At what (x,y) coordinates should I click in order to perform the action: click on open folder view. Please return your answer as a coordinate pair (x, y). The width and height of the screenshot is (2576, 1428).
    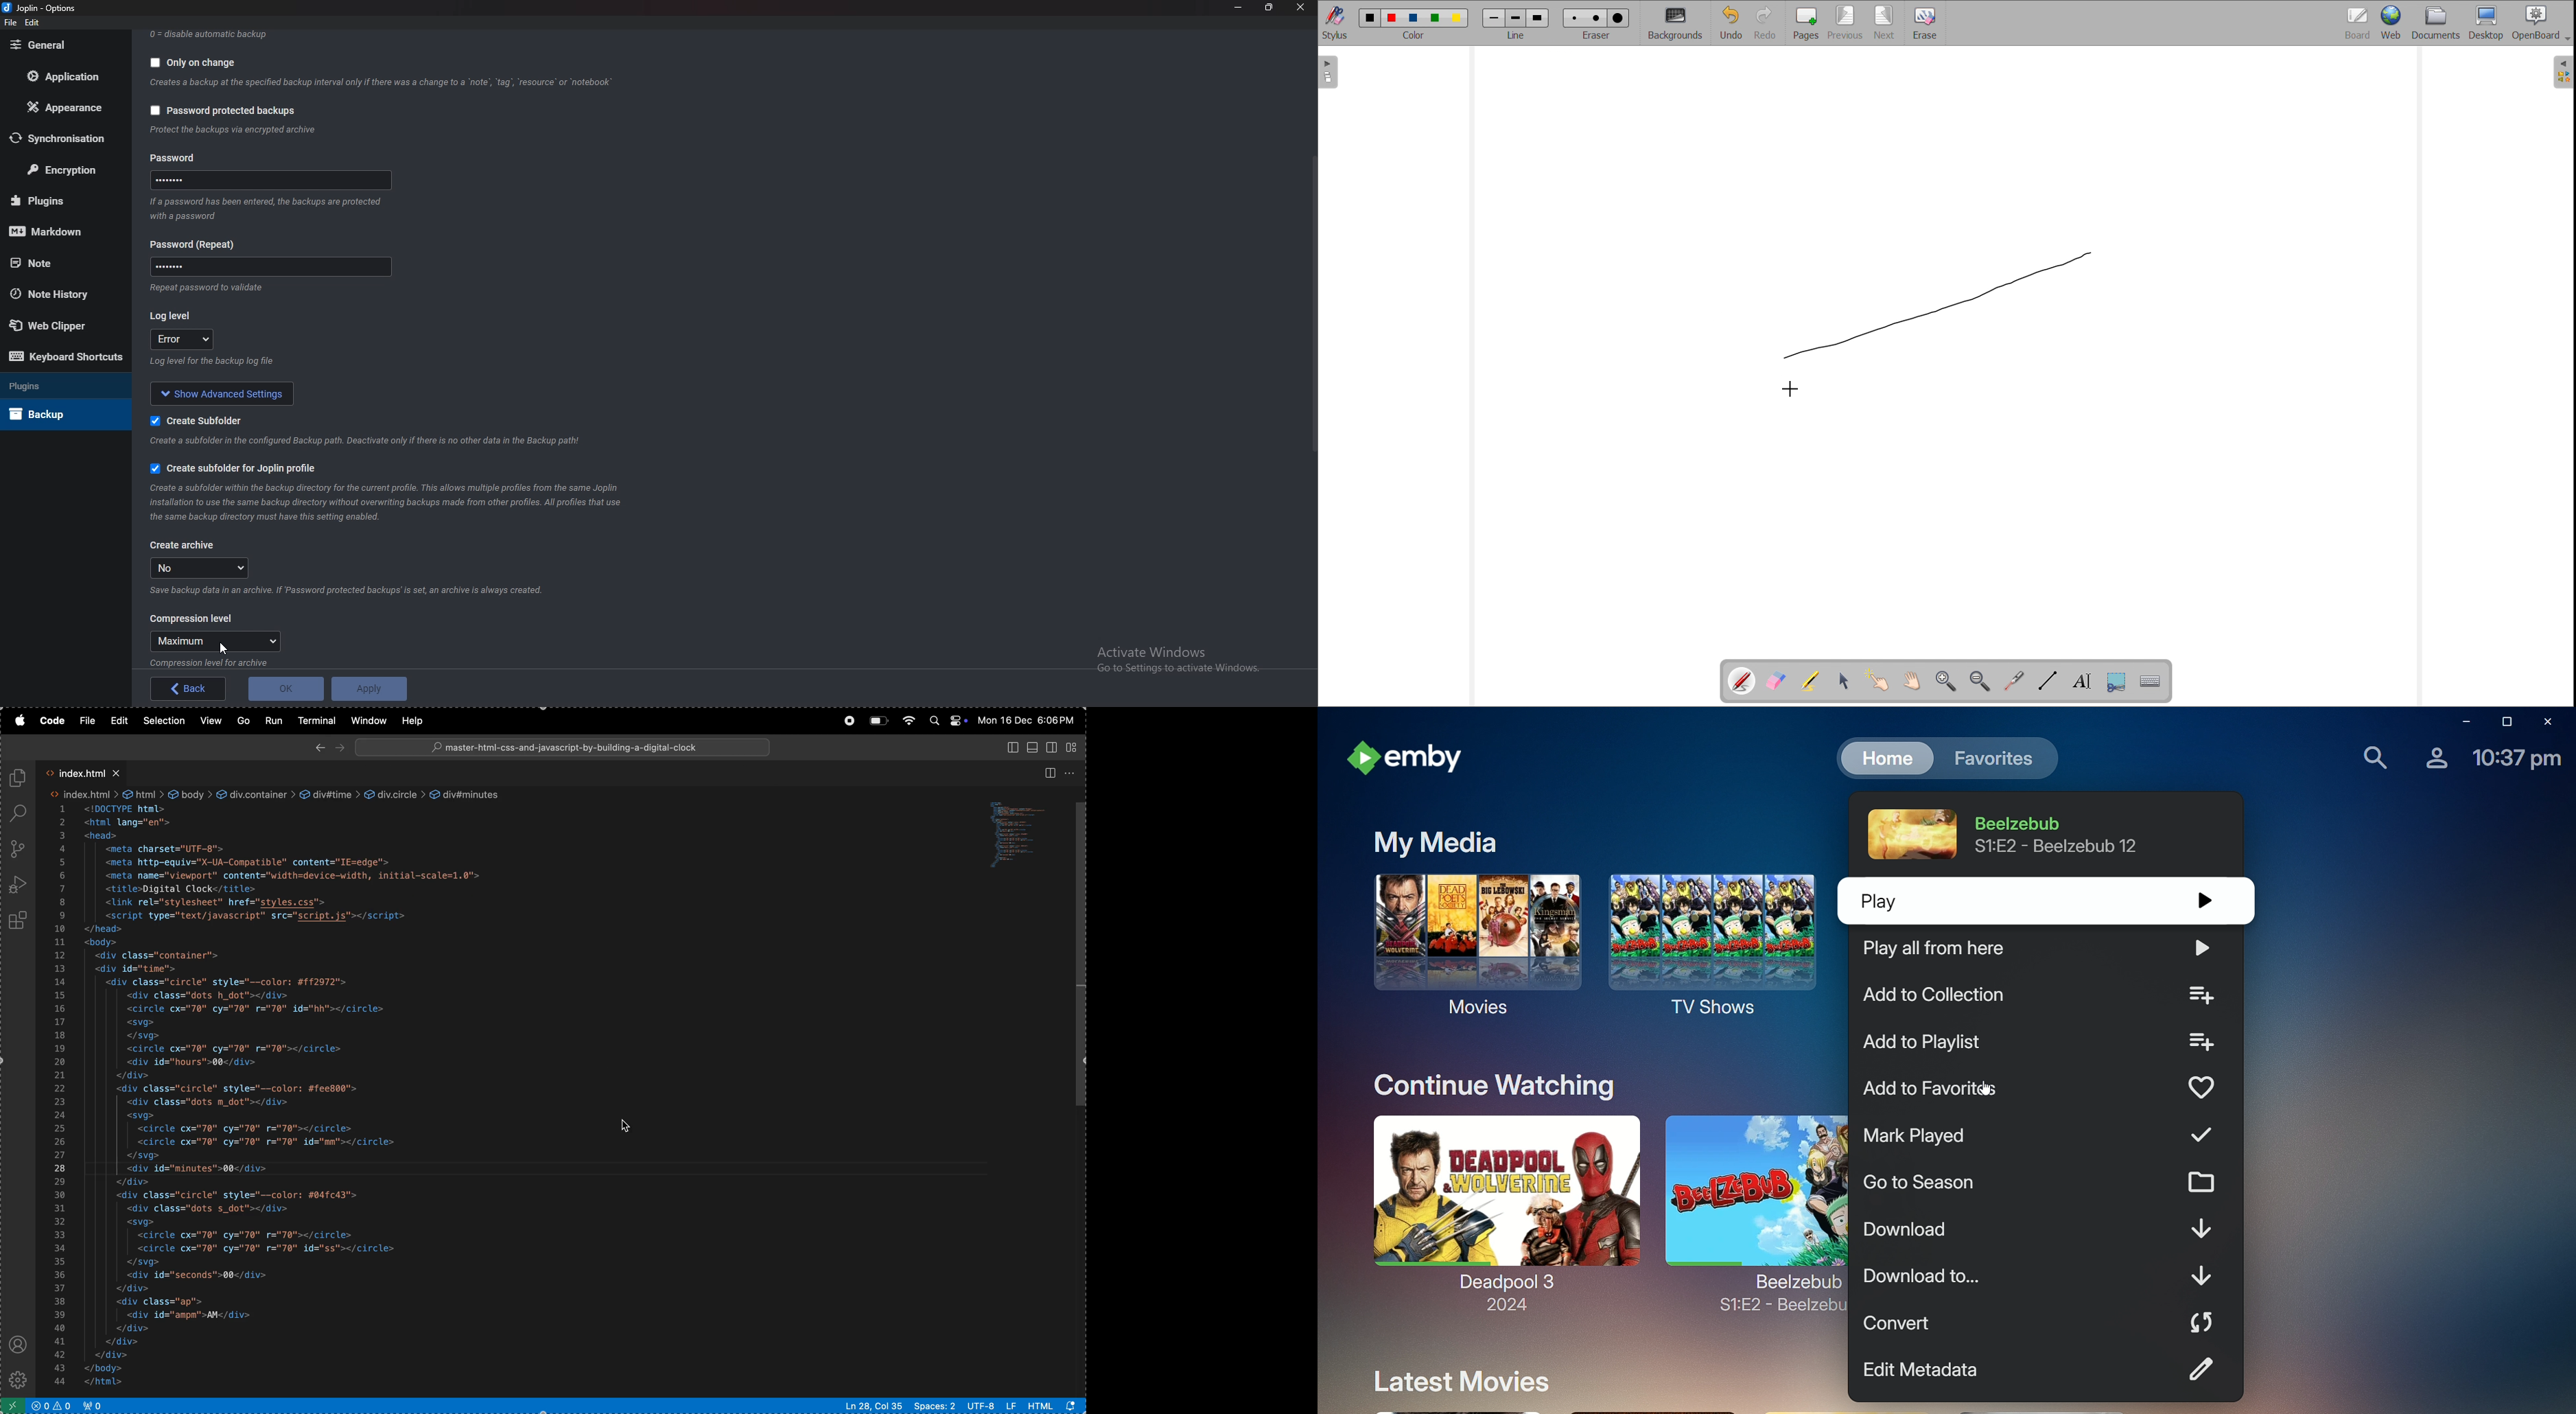
    Looking at the image, I should click on (2563, 72).